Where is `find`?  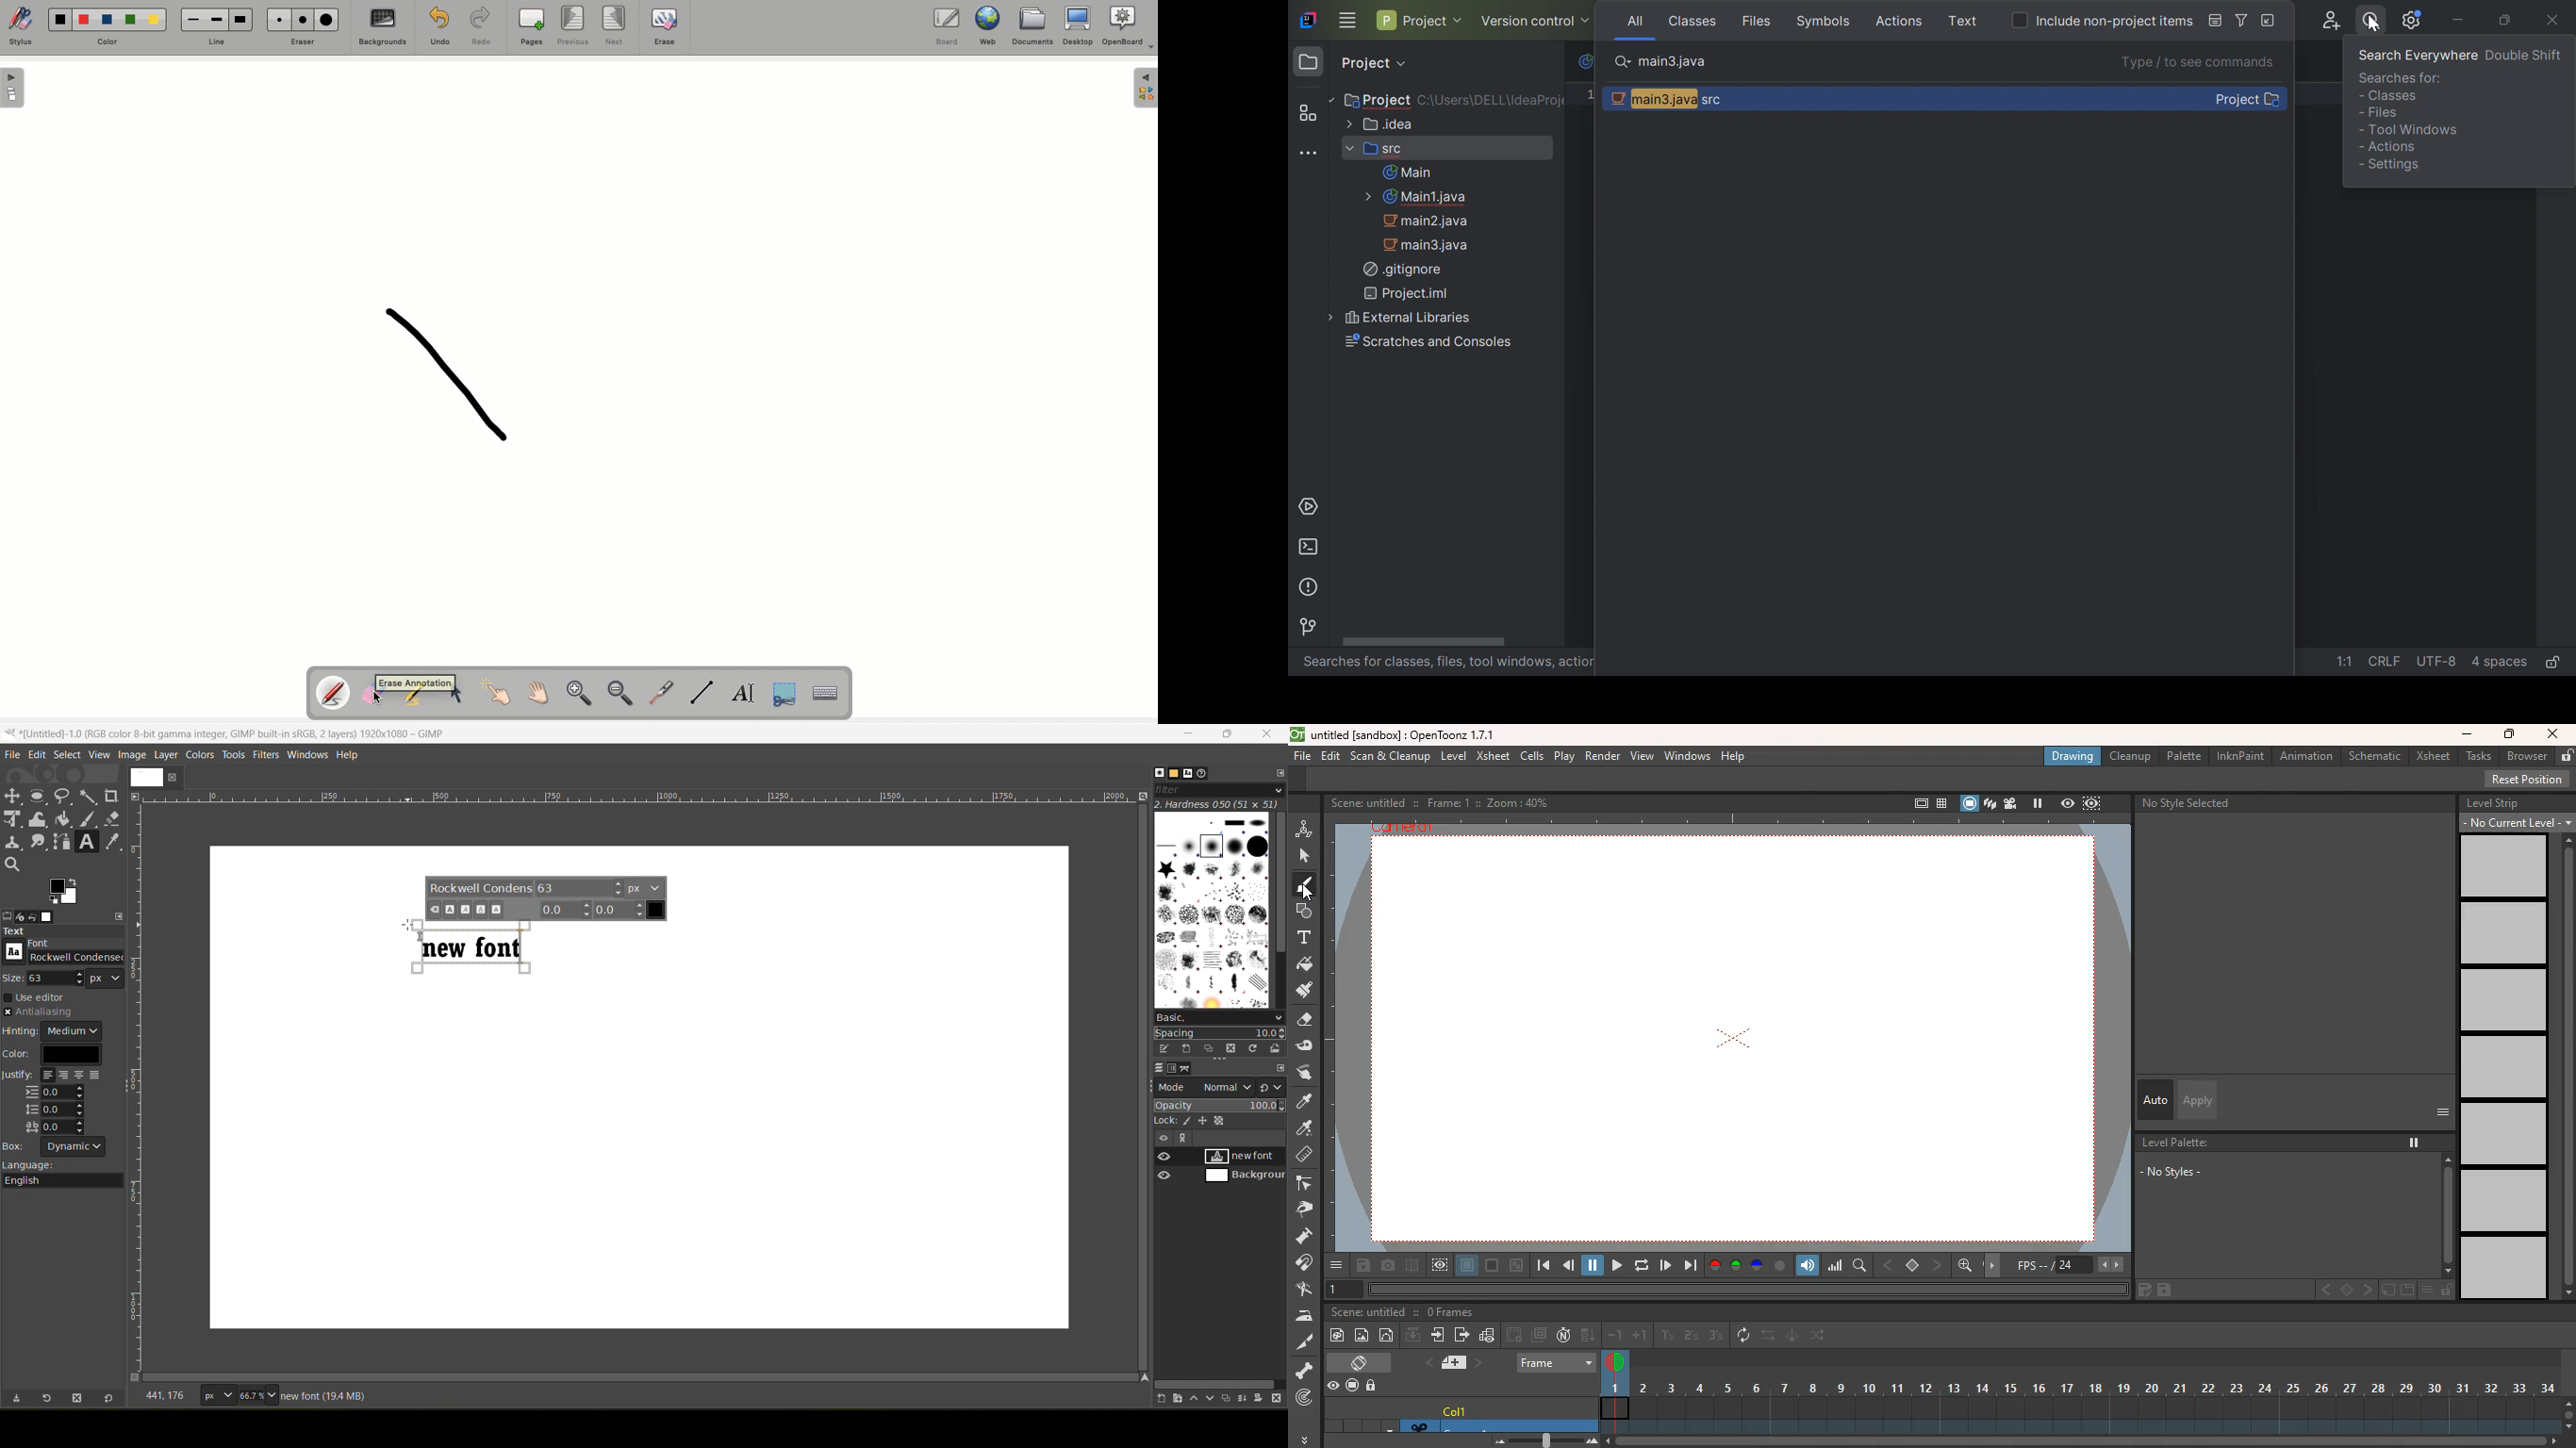 find is located at coordinates (1967, 1268).